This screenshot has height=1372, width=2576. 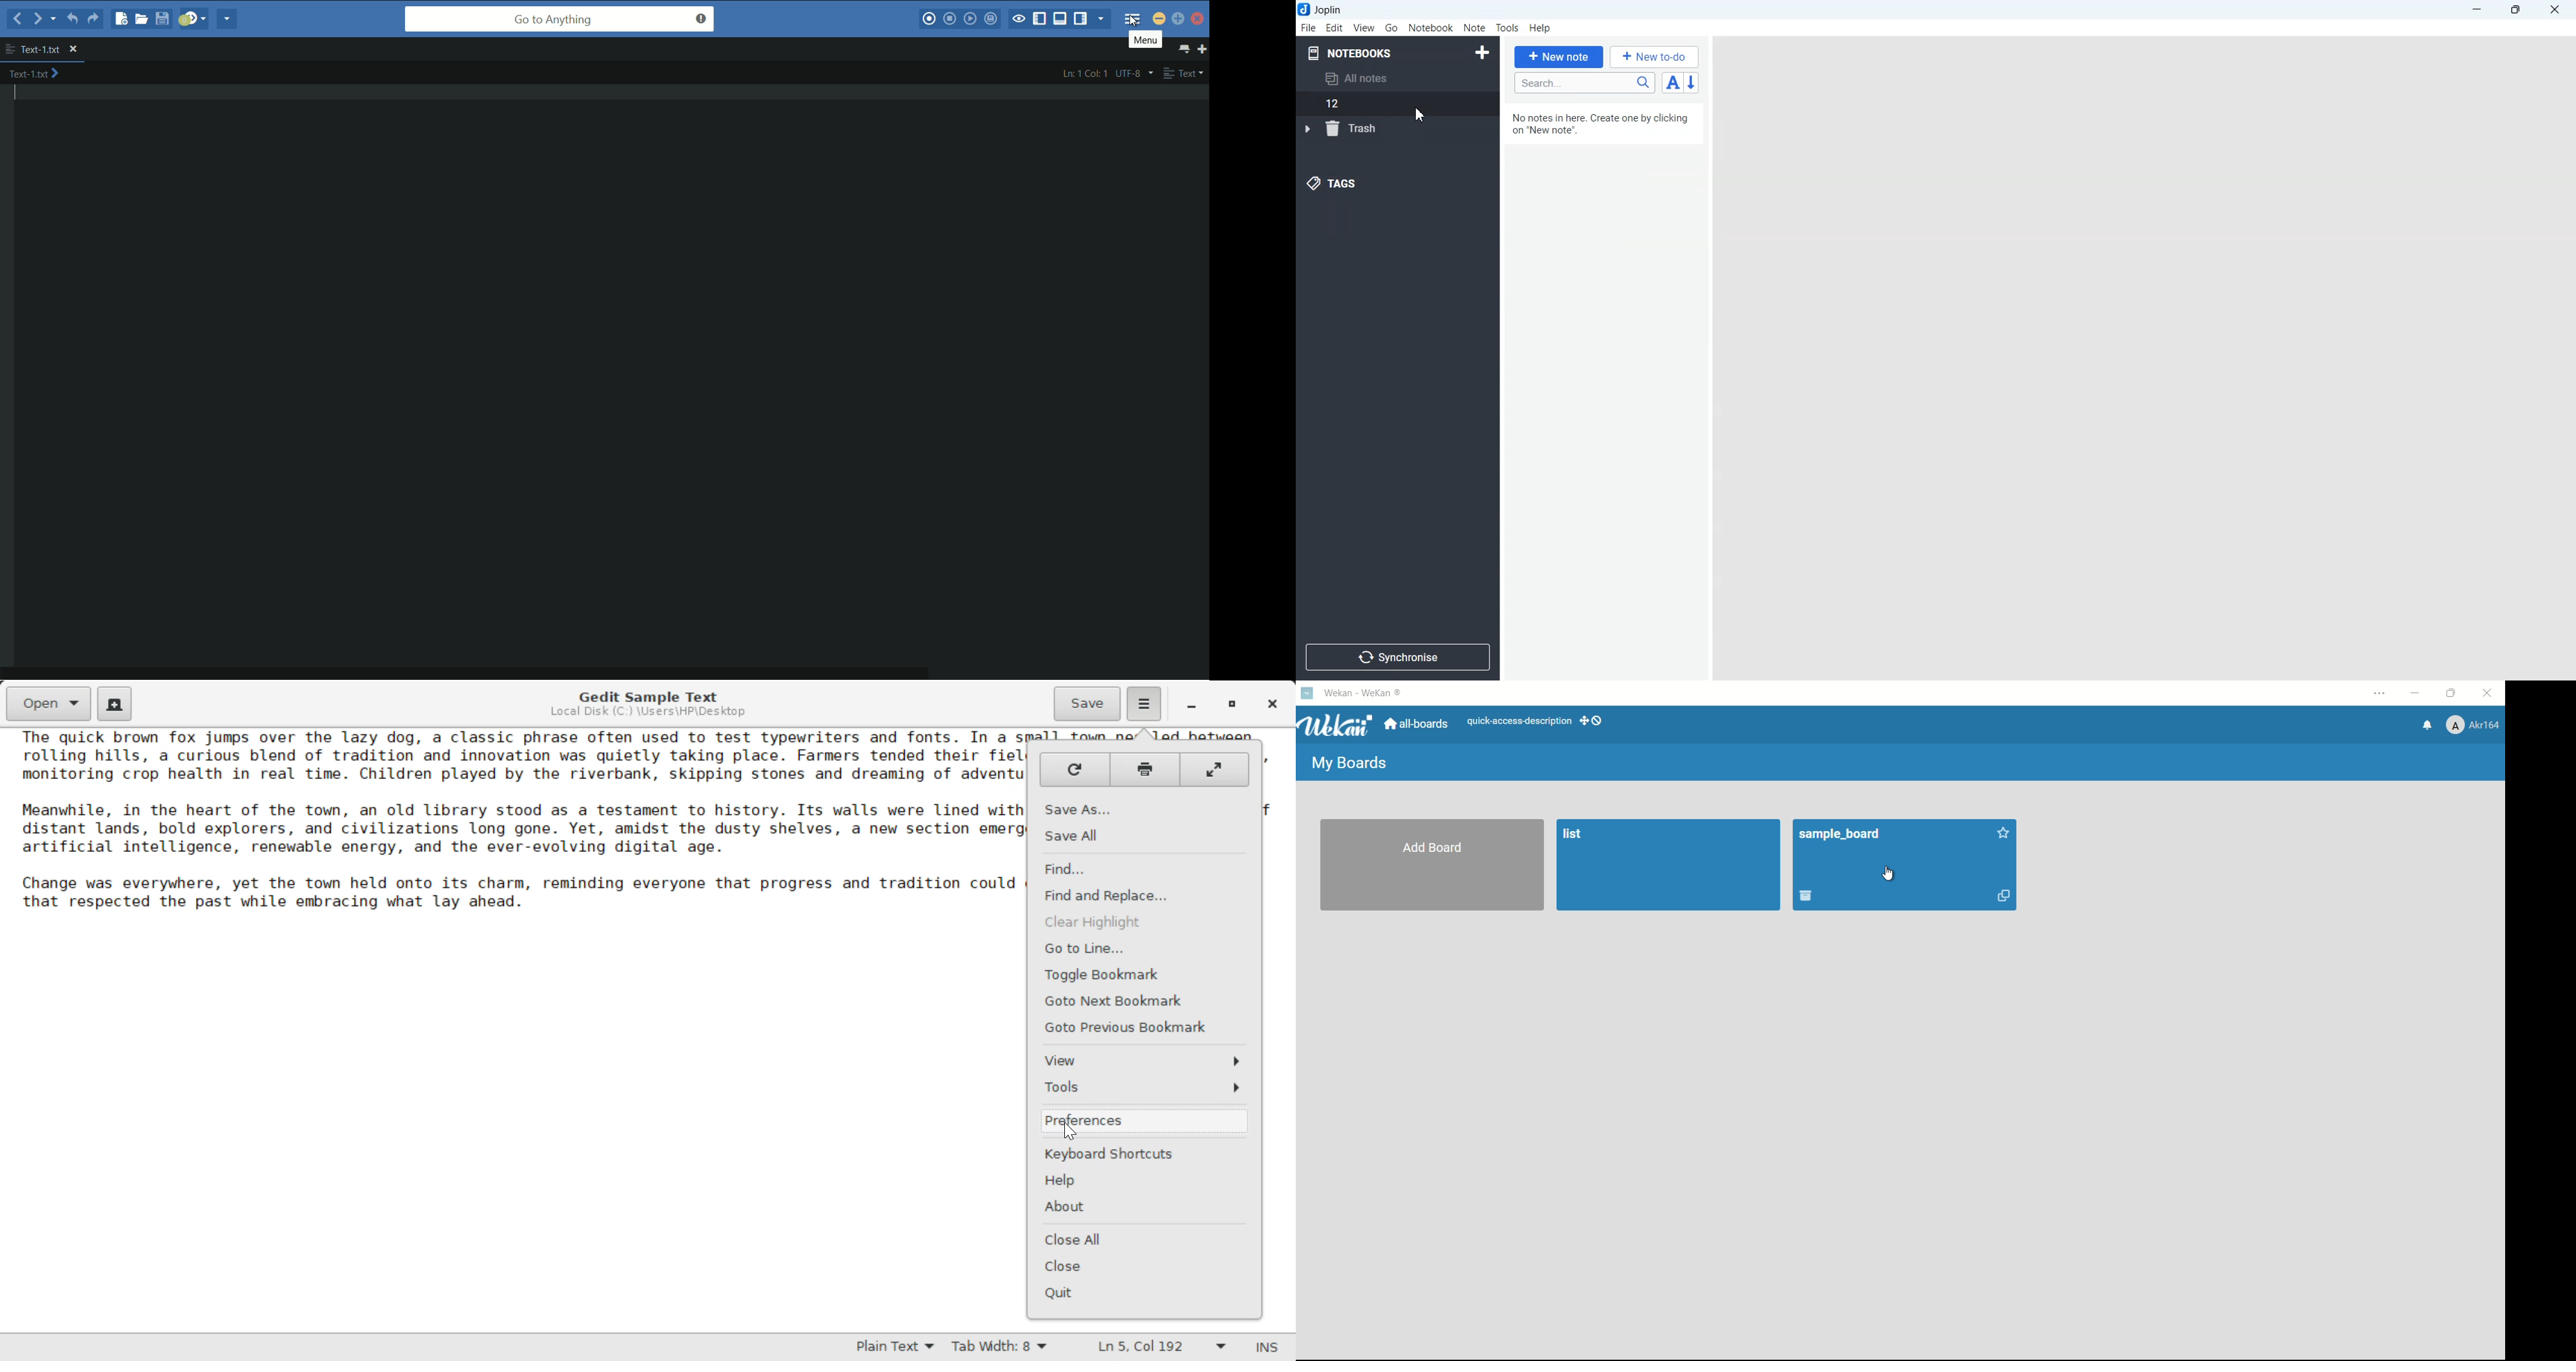 I want to click on Close, so click(x=2554, y=10).